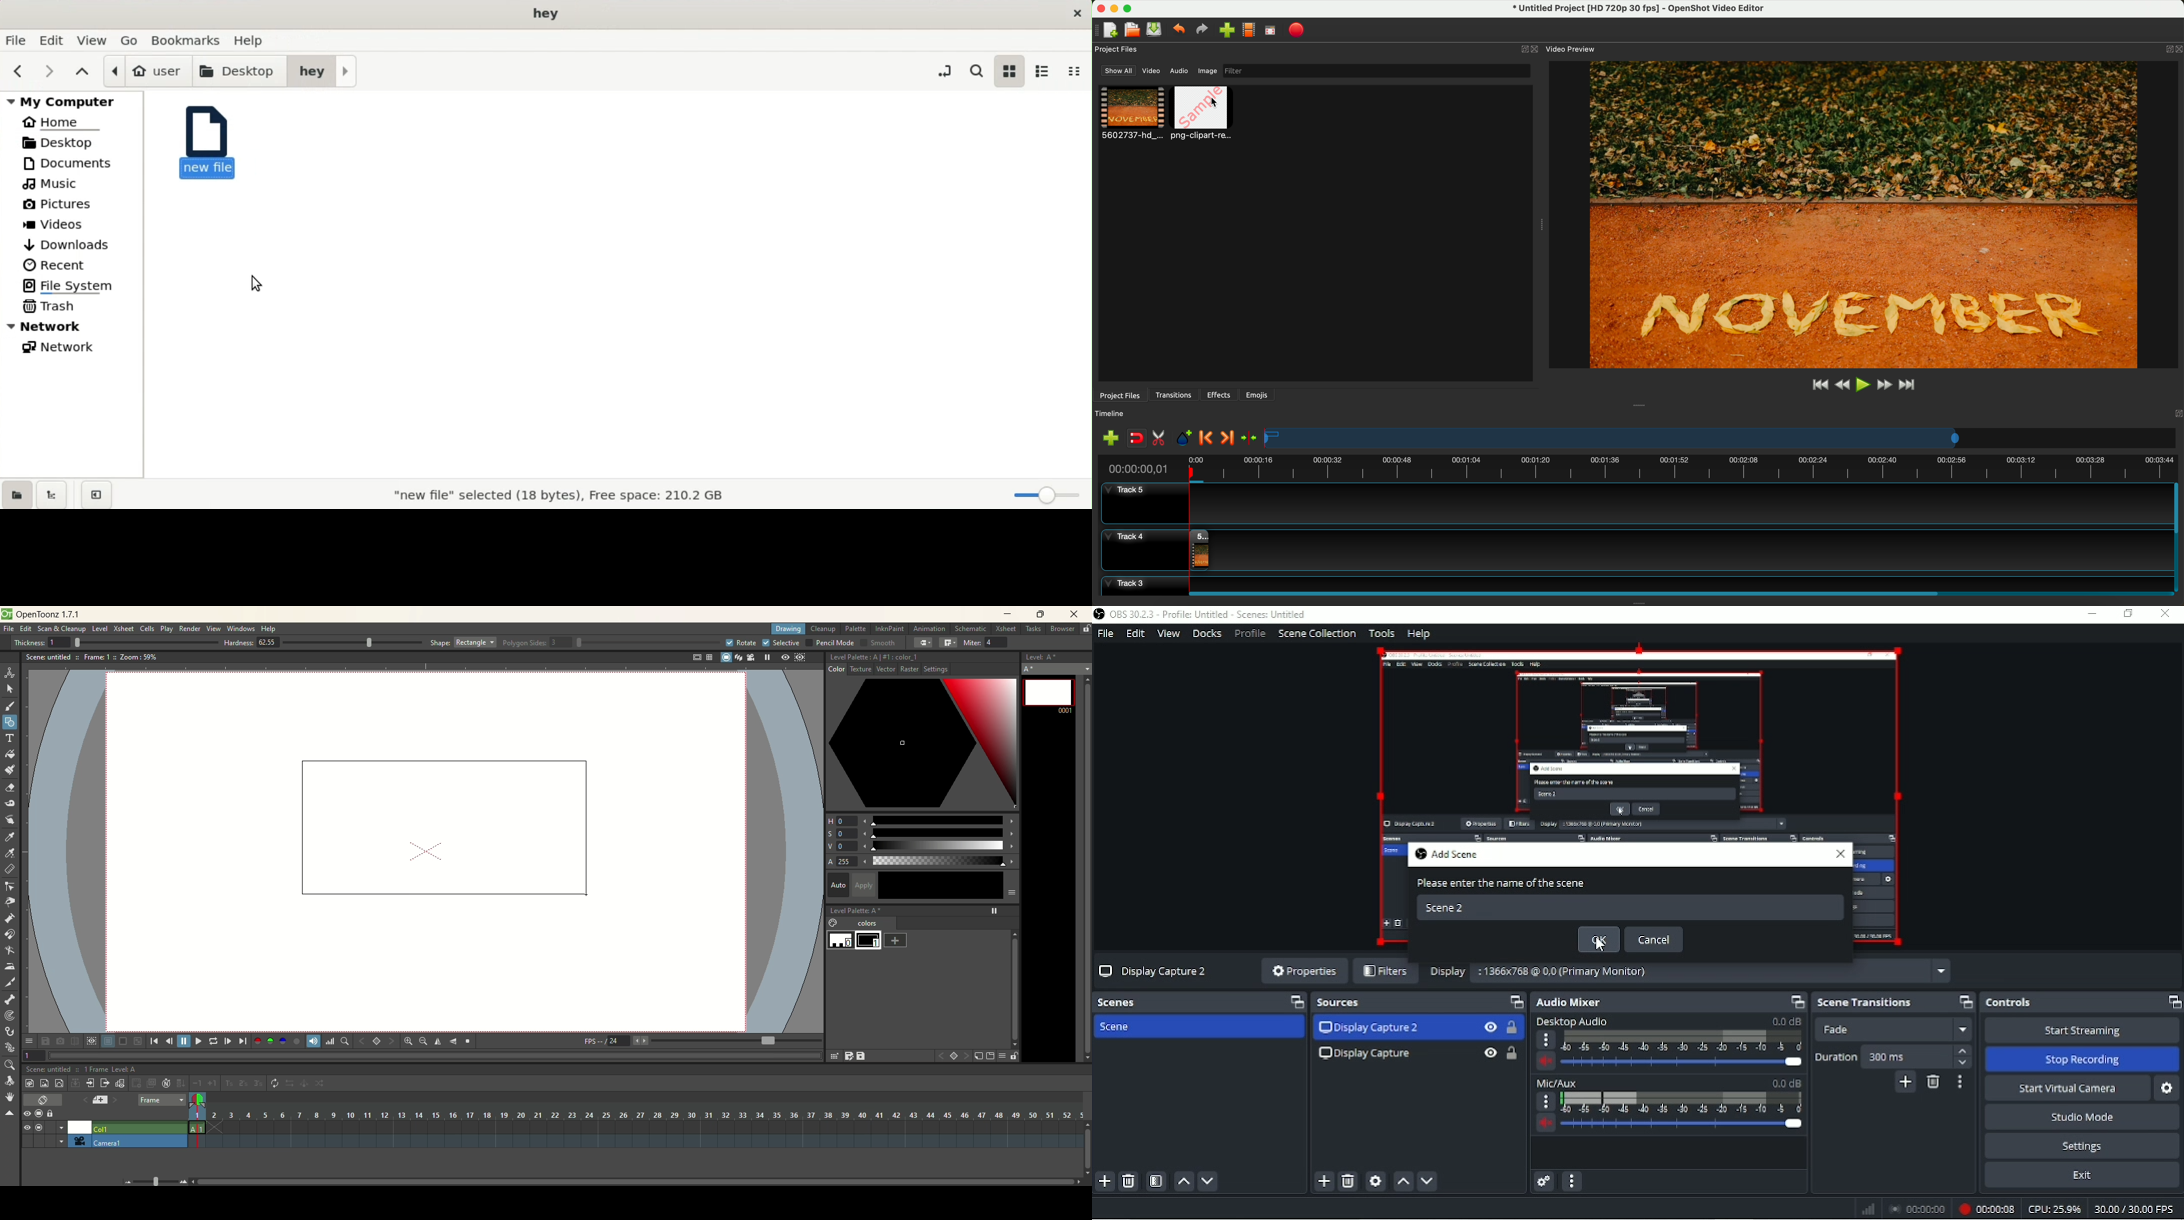 The image size is (2184, 1232). I want to click on Open source properties, so click(1375, 1181).